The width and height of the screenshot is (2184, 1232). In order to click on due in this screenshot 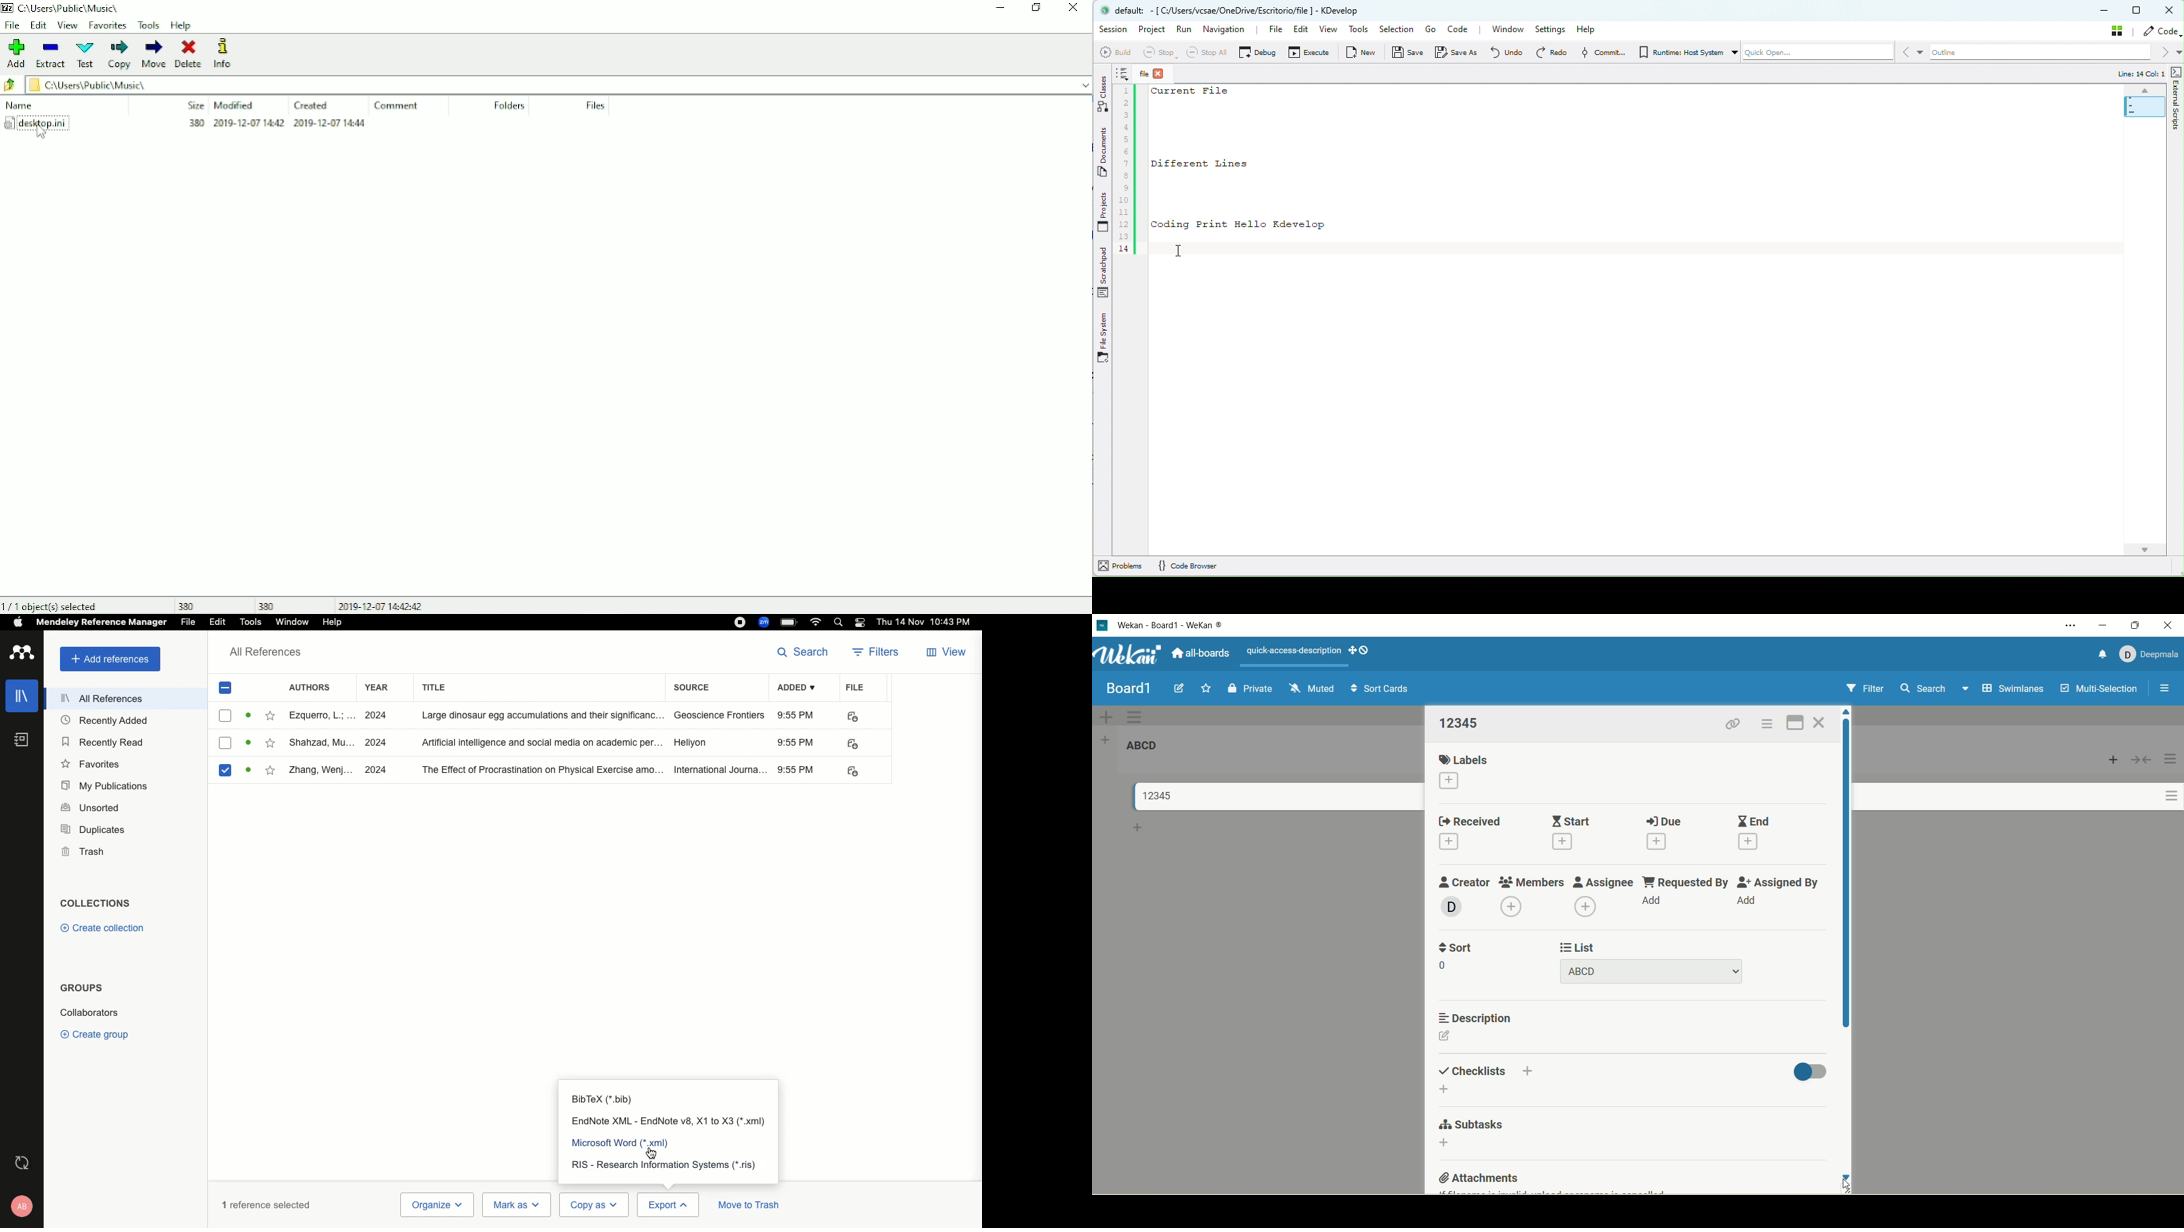, I will do `click(1663, 820)`.